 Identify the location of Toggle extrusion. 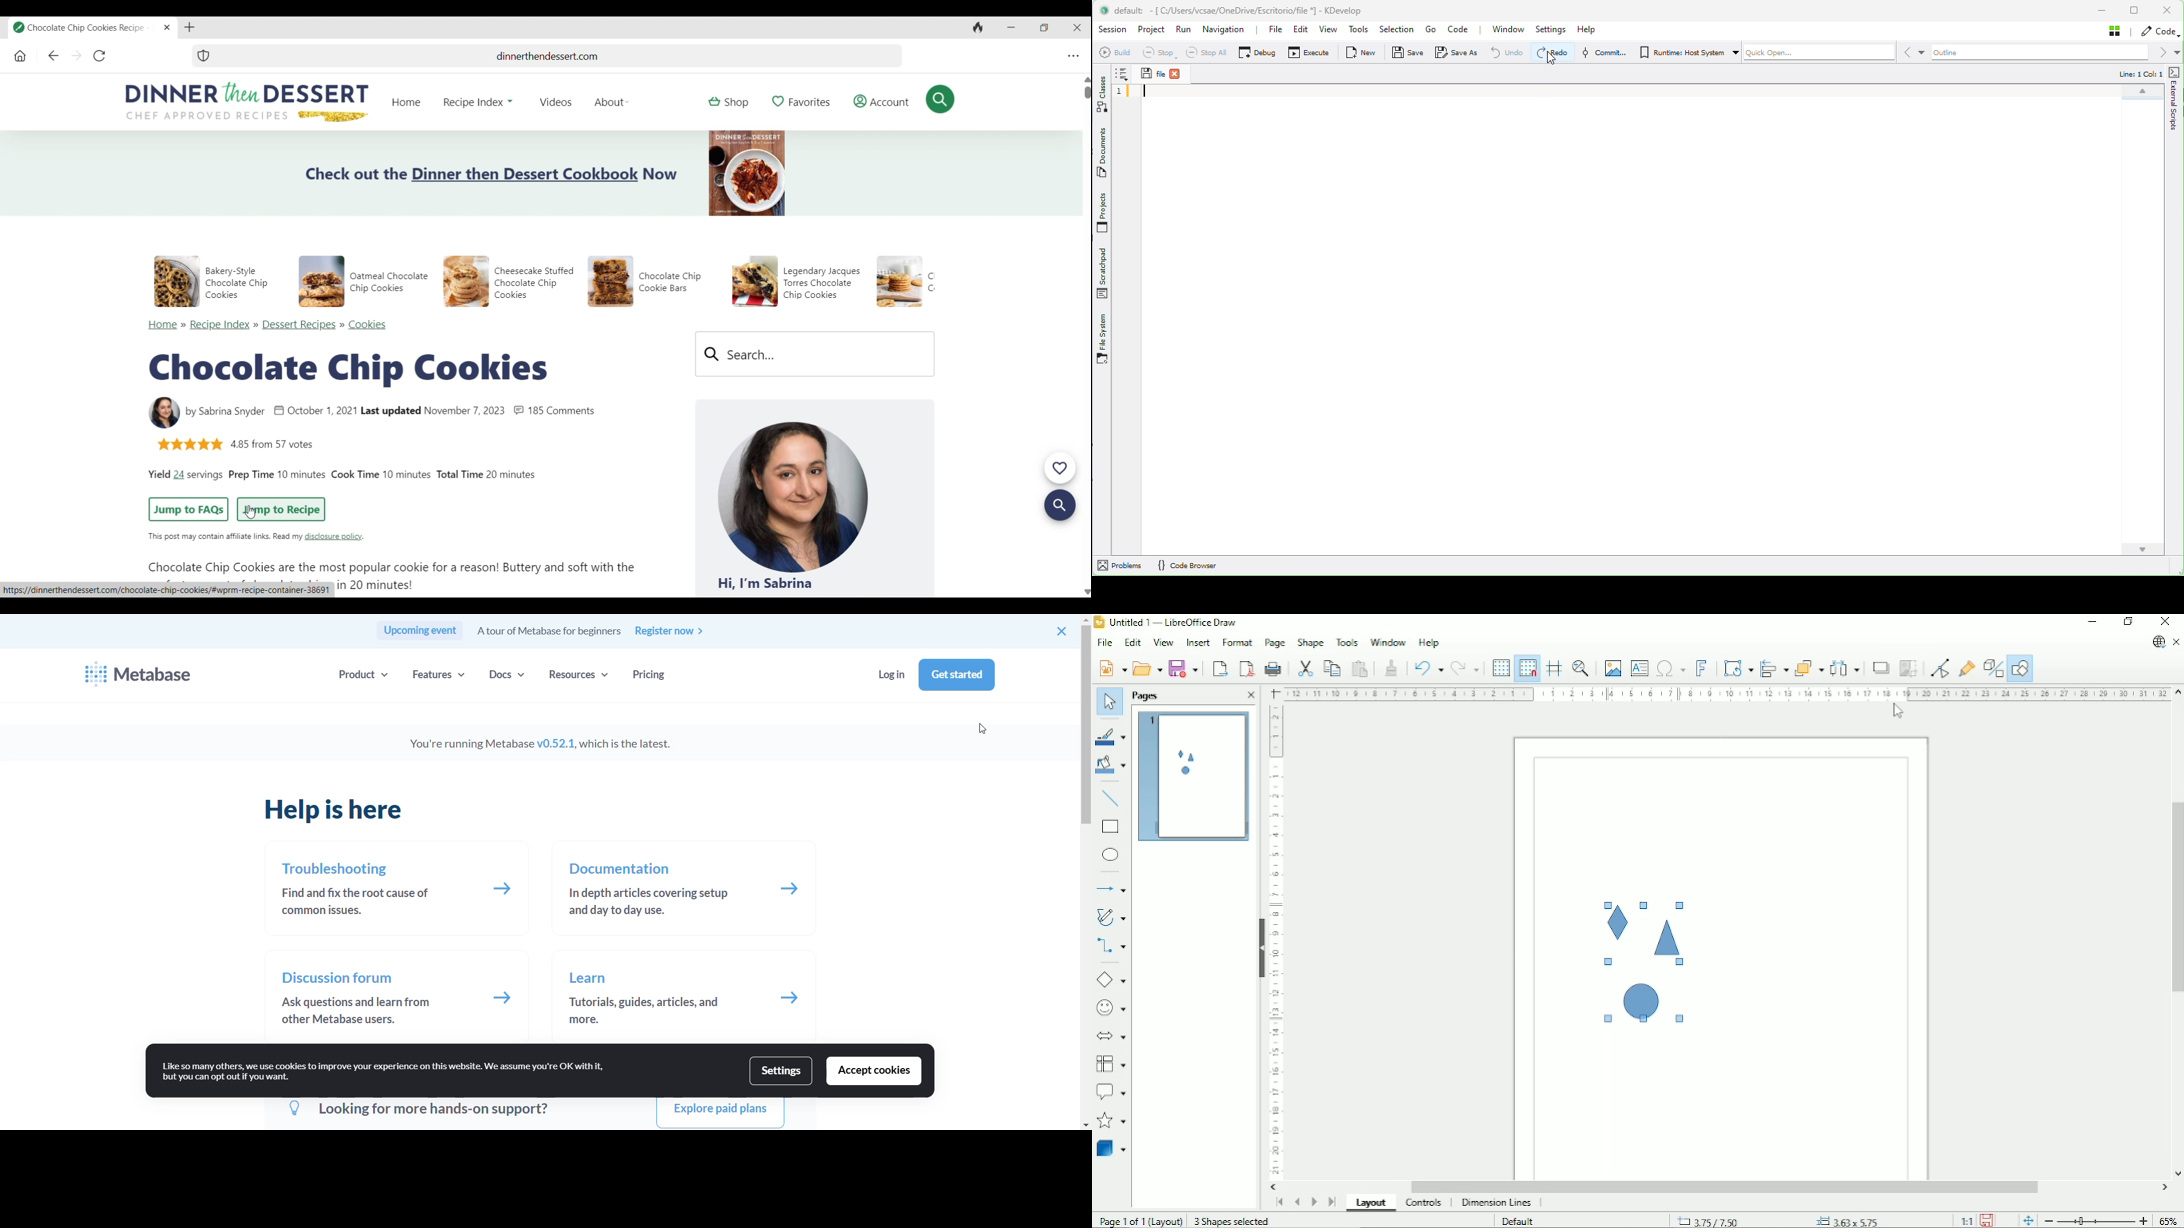
(1993, 669).